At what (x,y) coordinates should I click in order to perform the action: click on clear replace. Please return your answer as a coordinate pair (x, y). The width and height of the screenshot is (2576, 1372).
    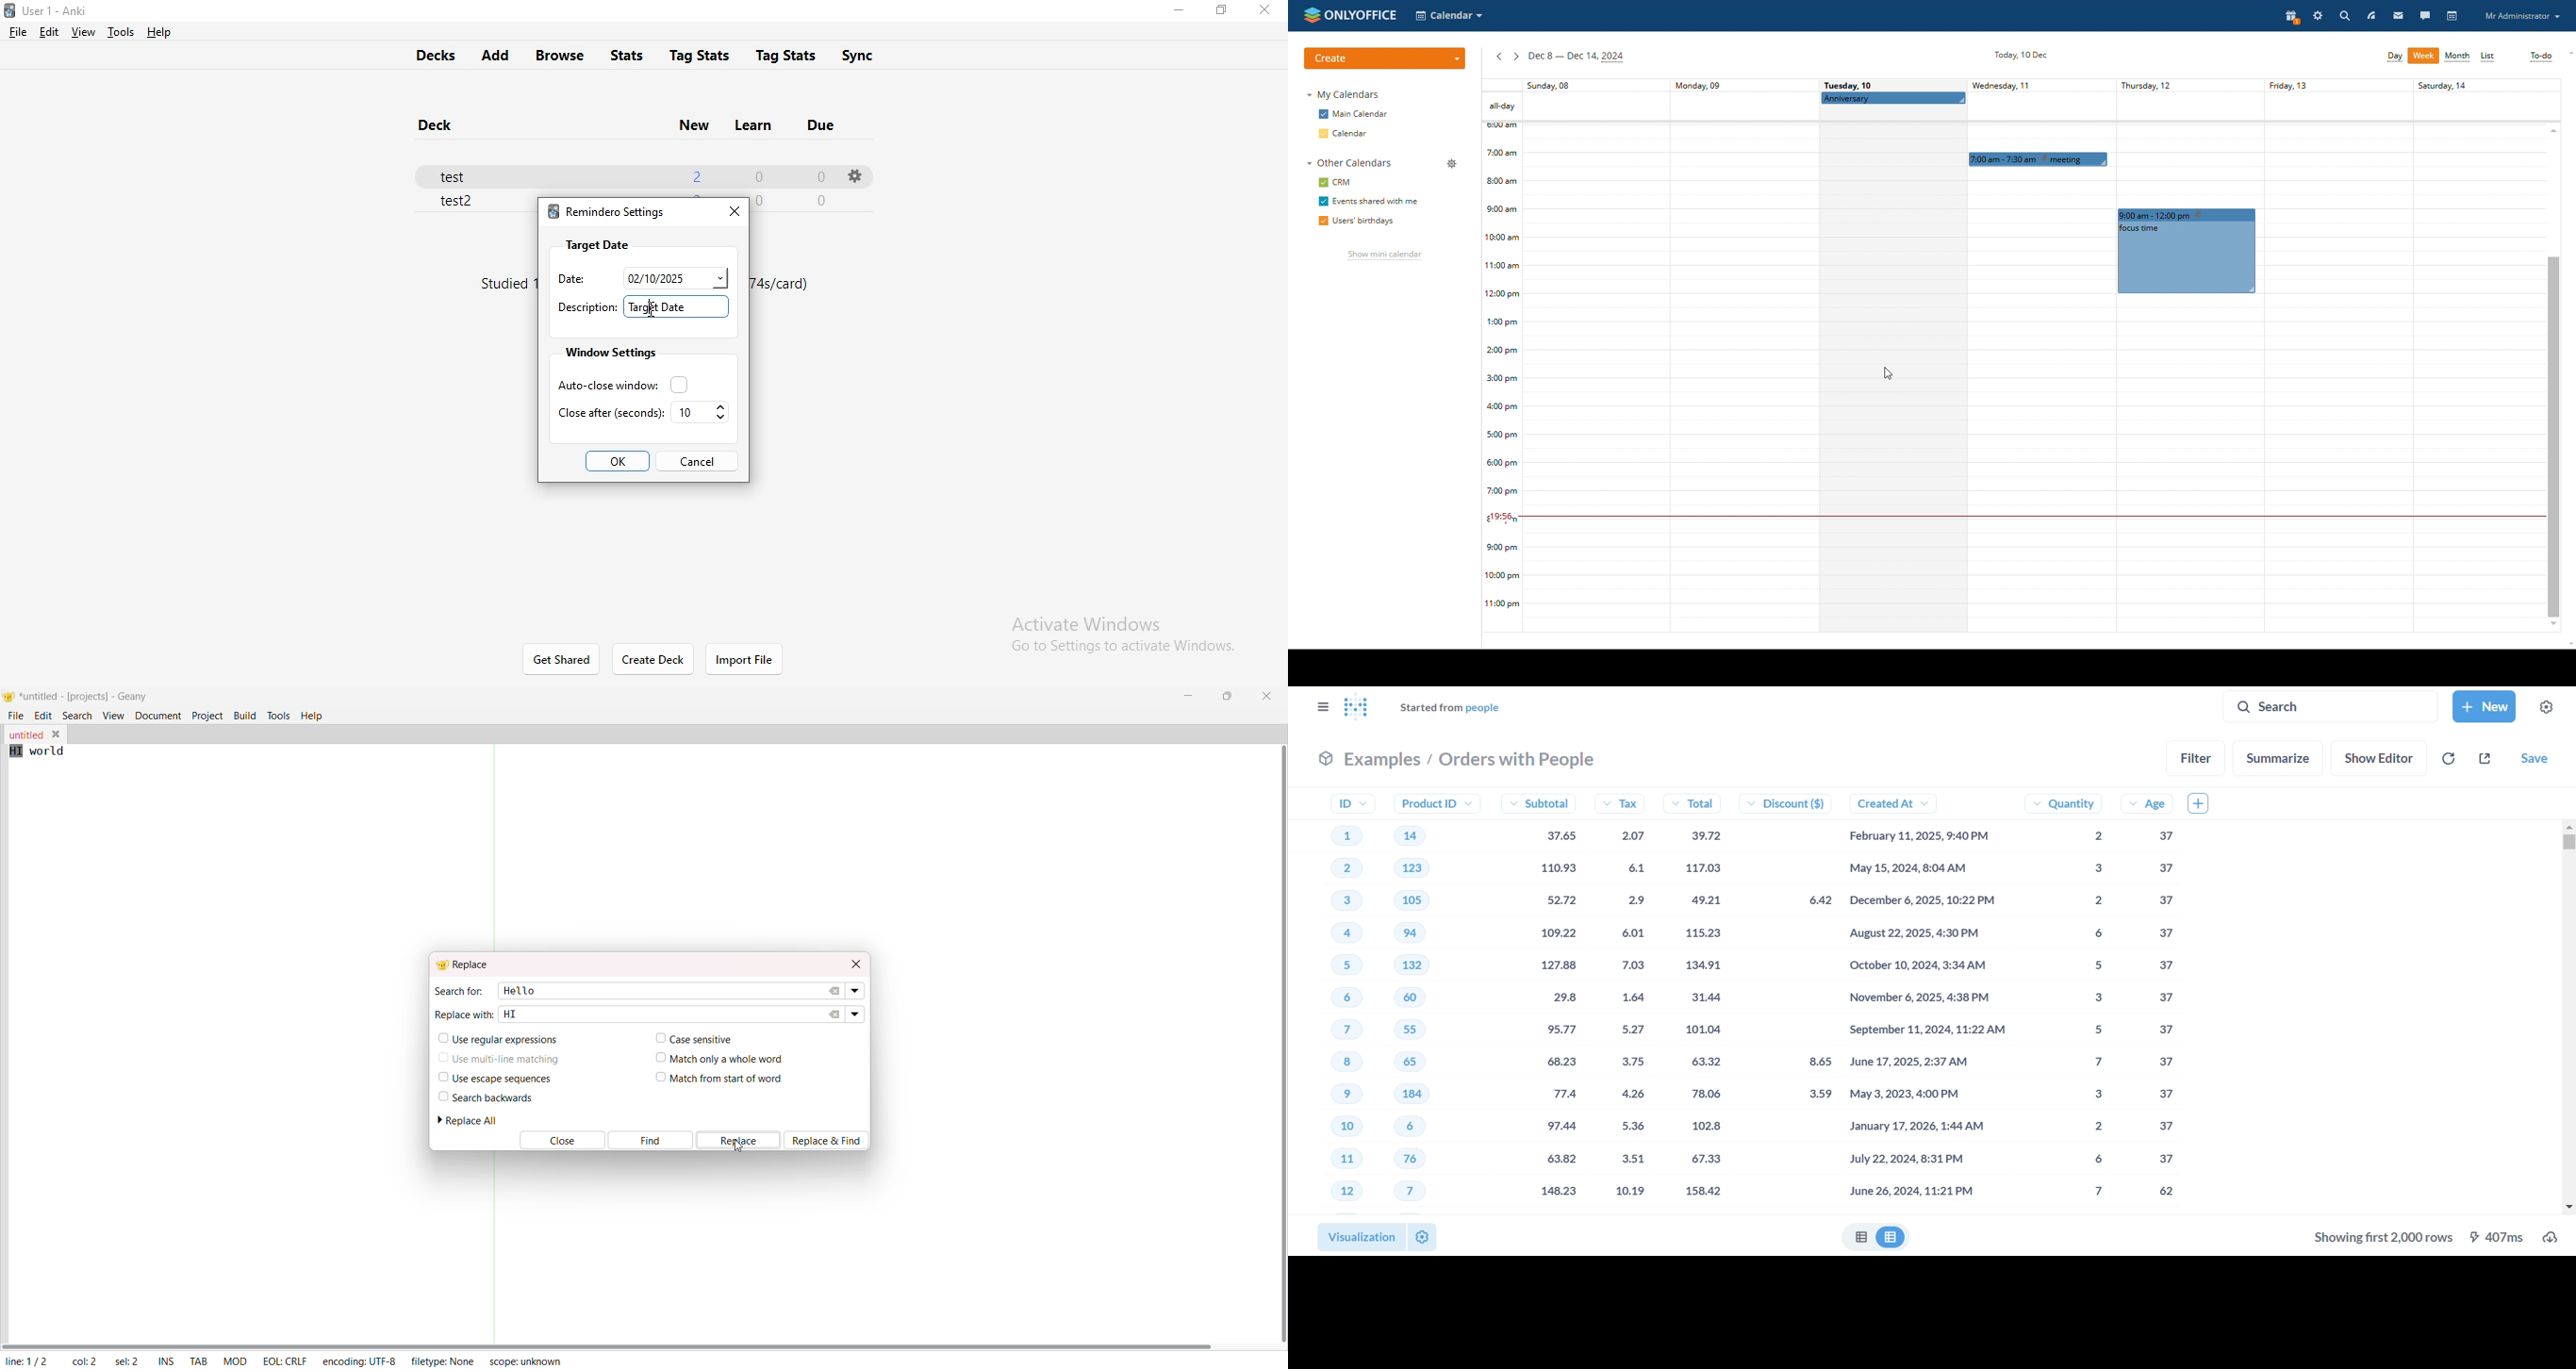
    Looking at the image, I should click on (835, 1014).